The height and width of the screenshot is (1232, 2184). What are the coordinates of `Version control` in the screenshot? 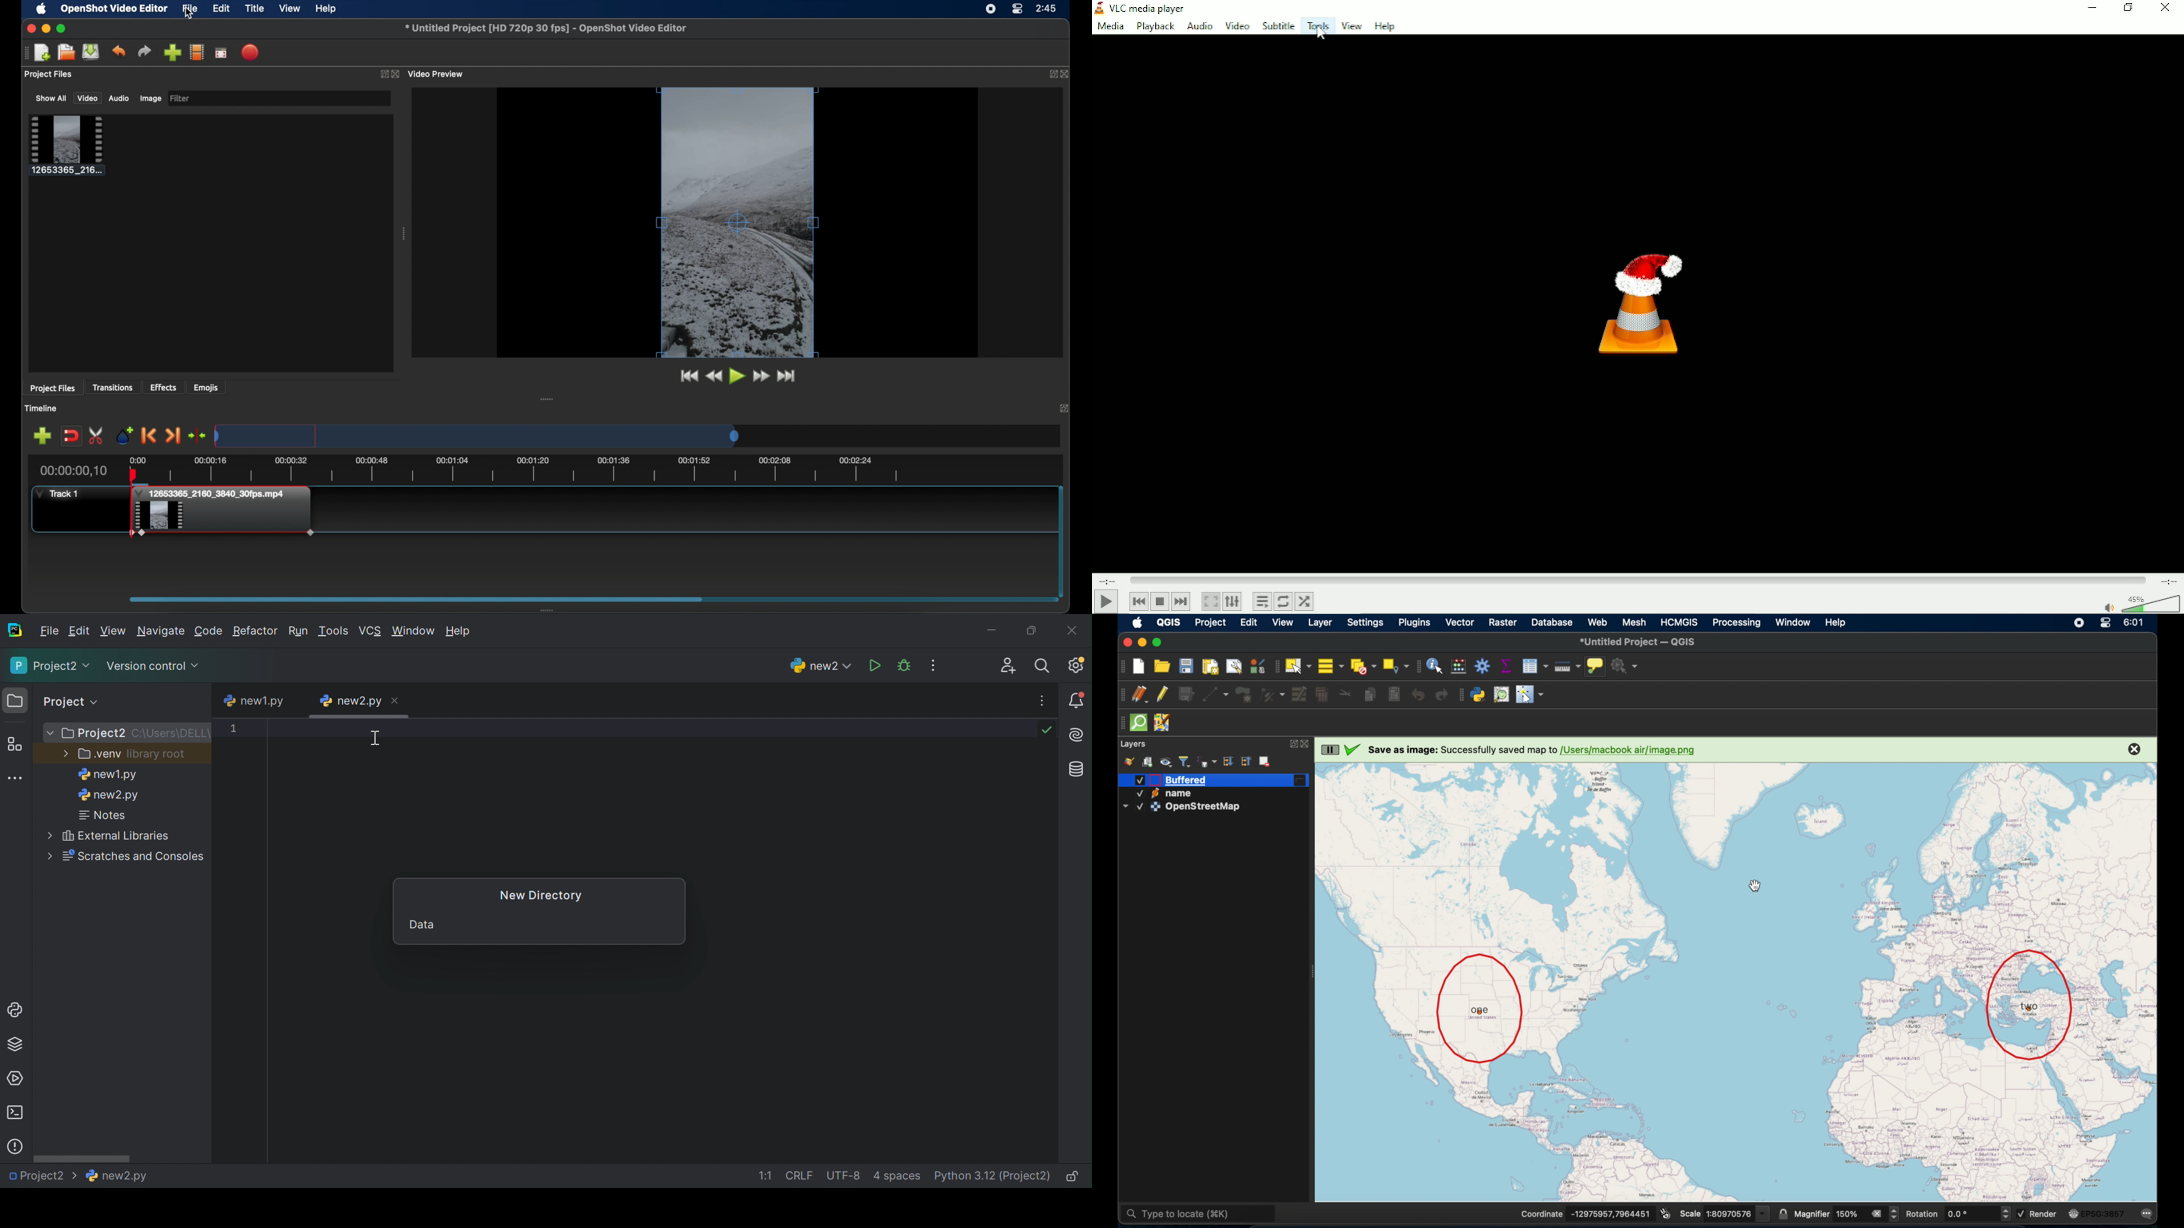 It's located at (152, 665).